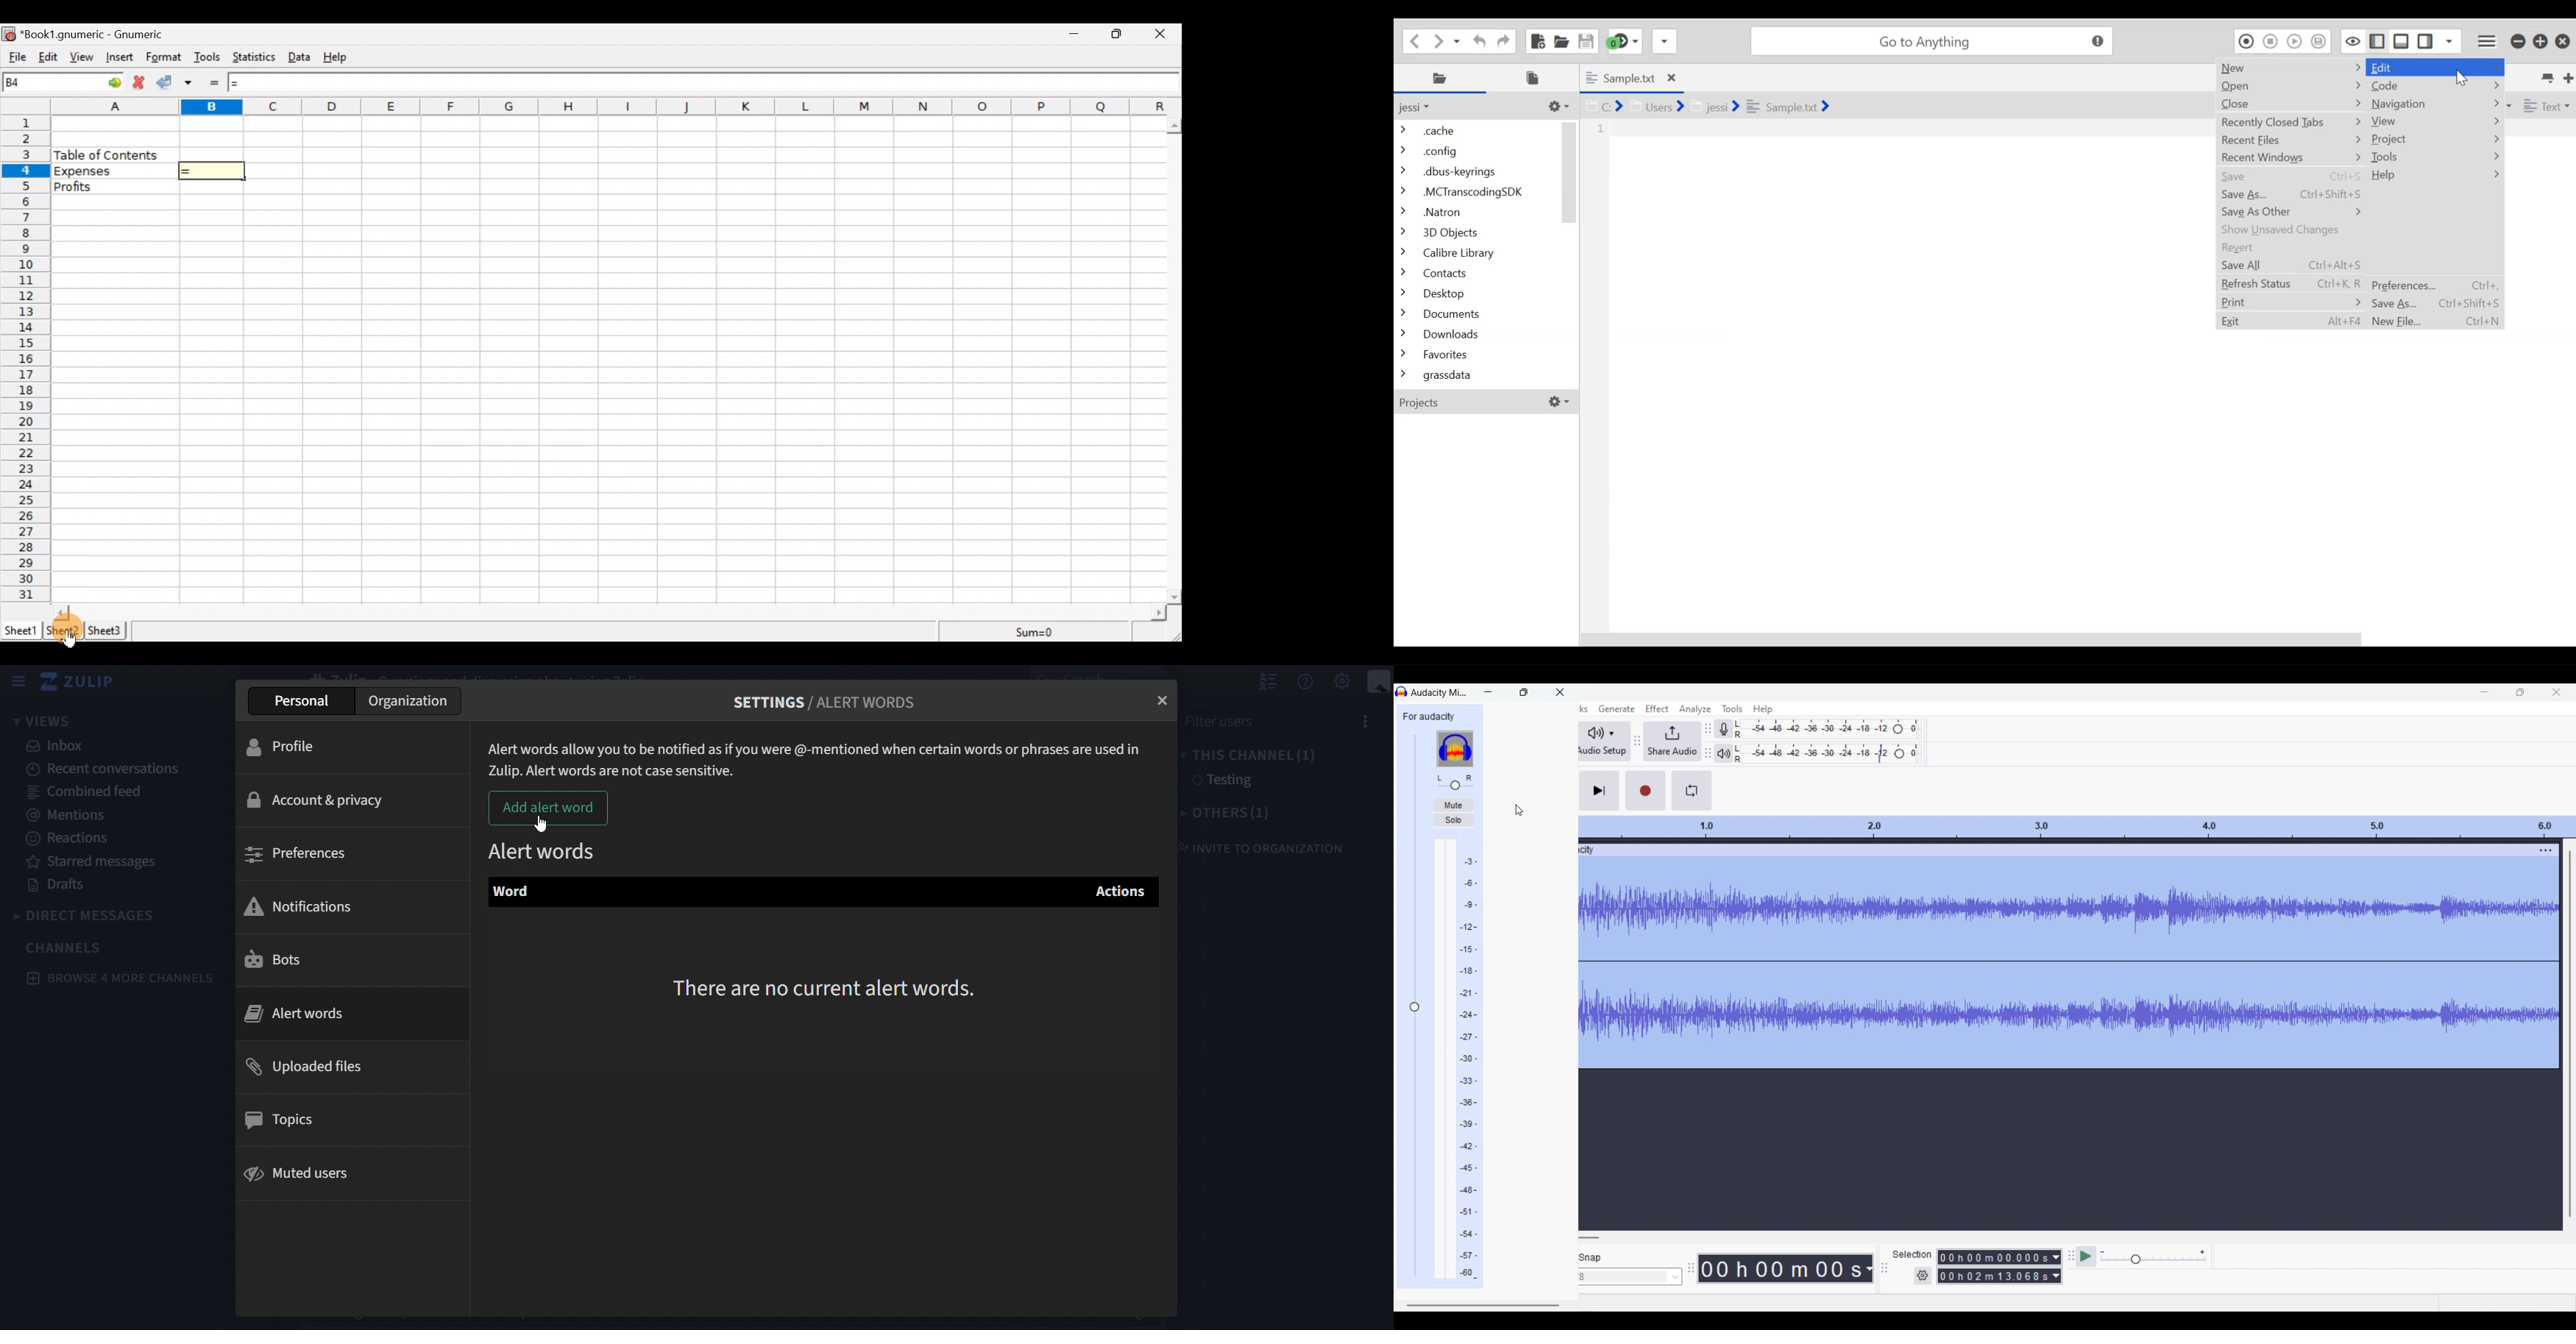  What do you see at coordinates (1121, 891) in the screenshot?
I see `Actions` at bounding box center [1121, 891].